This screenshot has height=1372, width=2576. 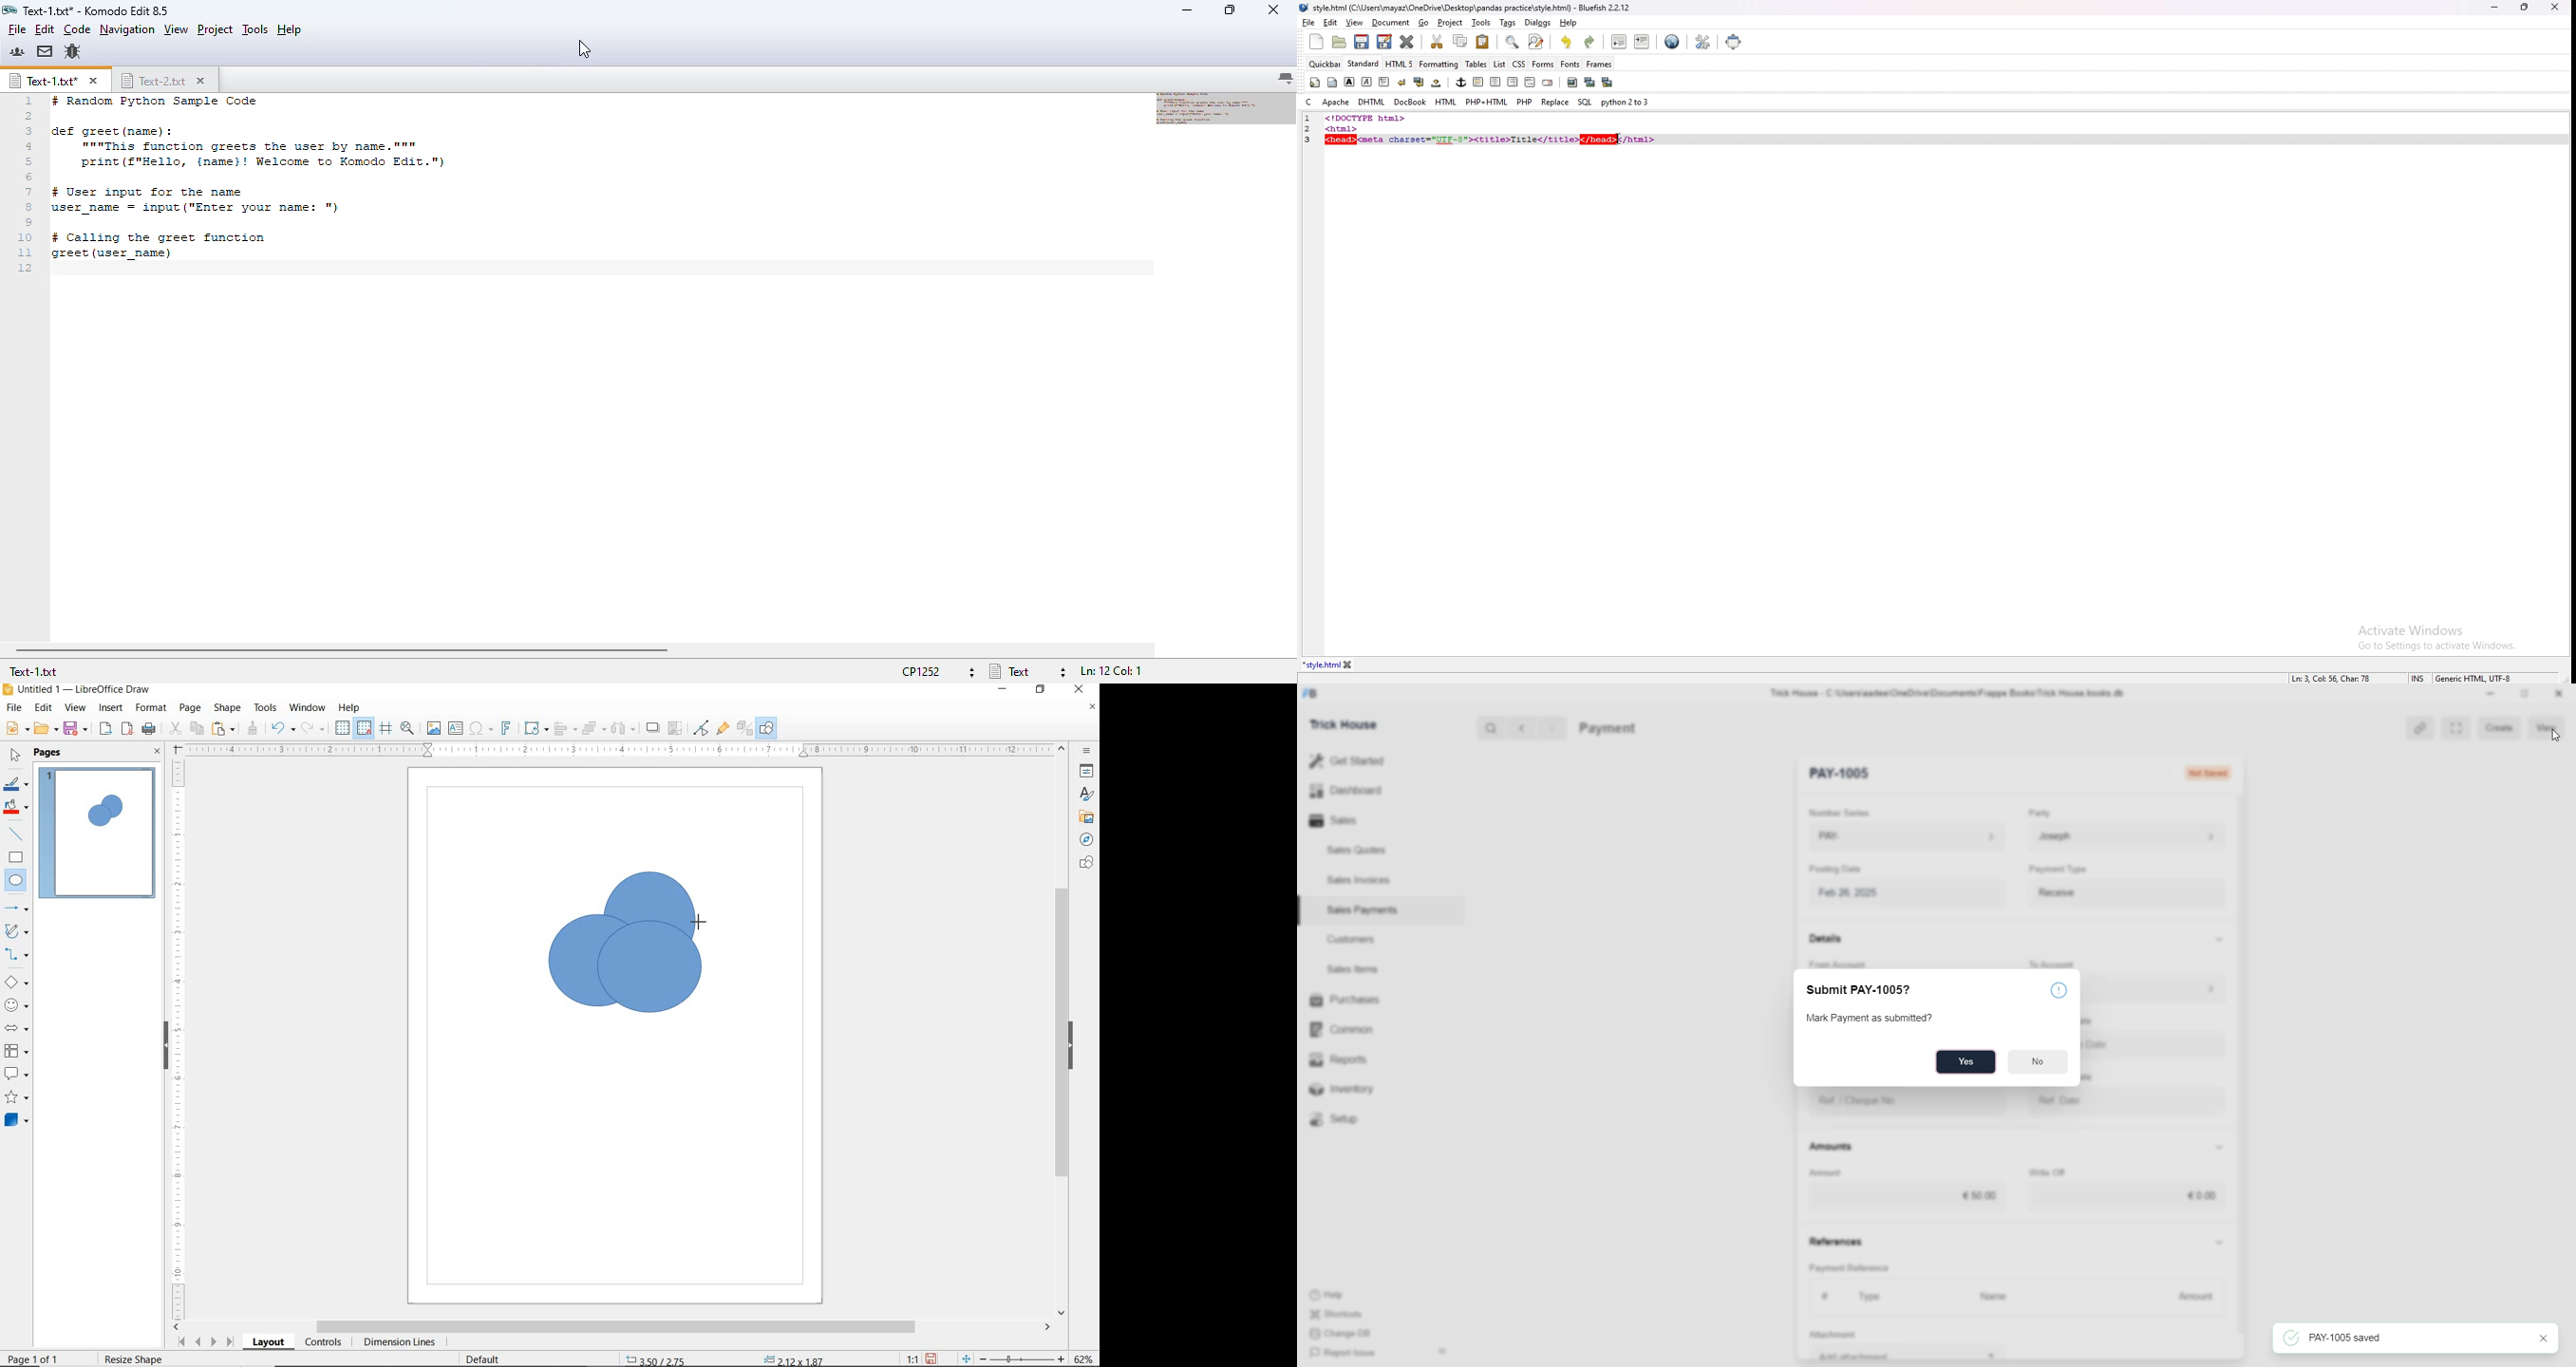 I want to click on Payment Type, so click(x=2058, y=868).